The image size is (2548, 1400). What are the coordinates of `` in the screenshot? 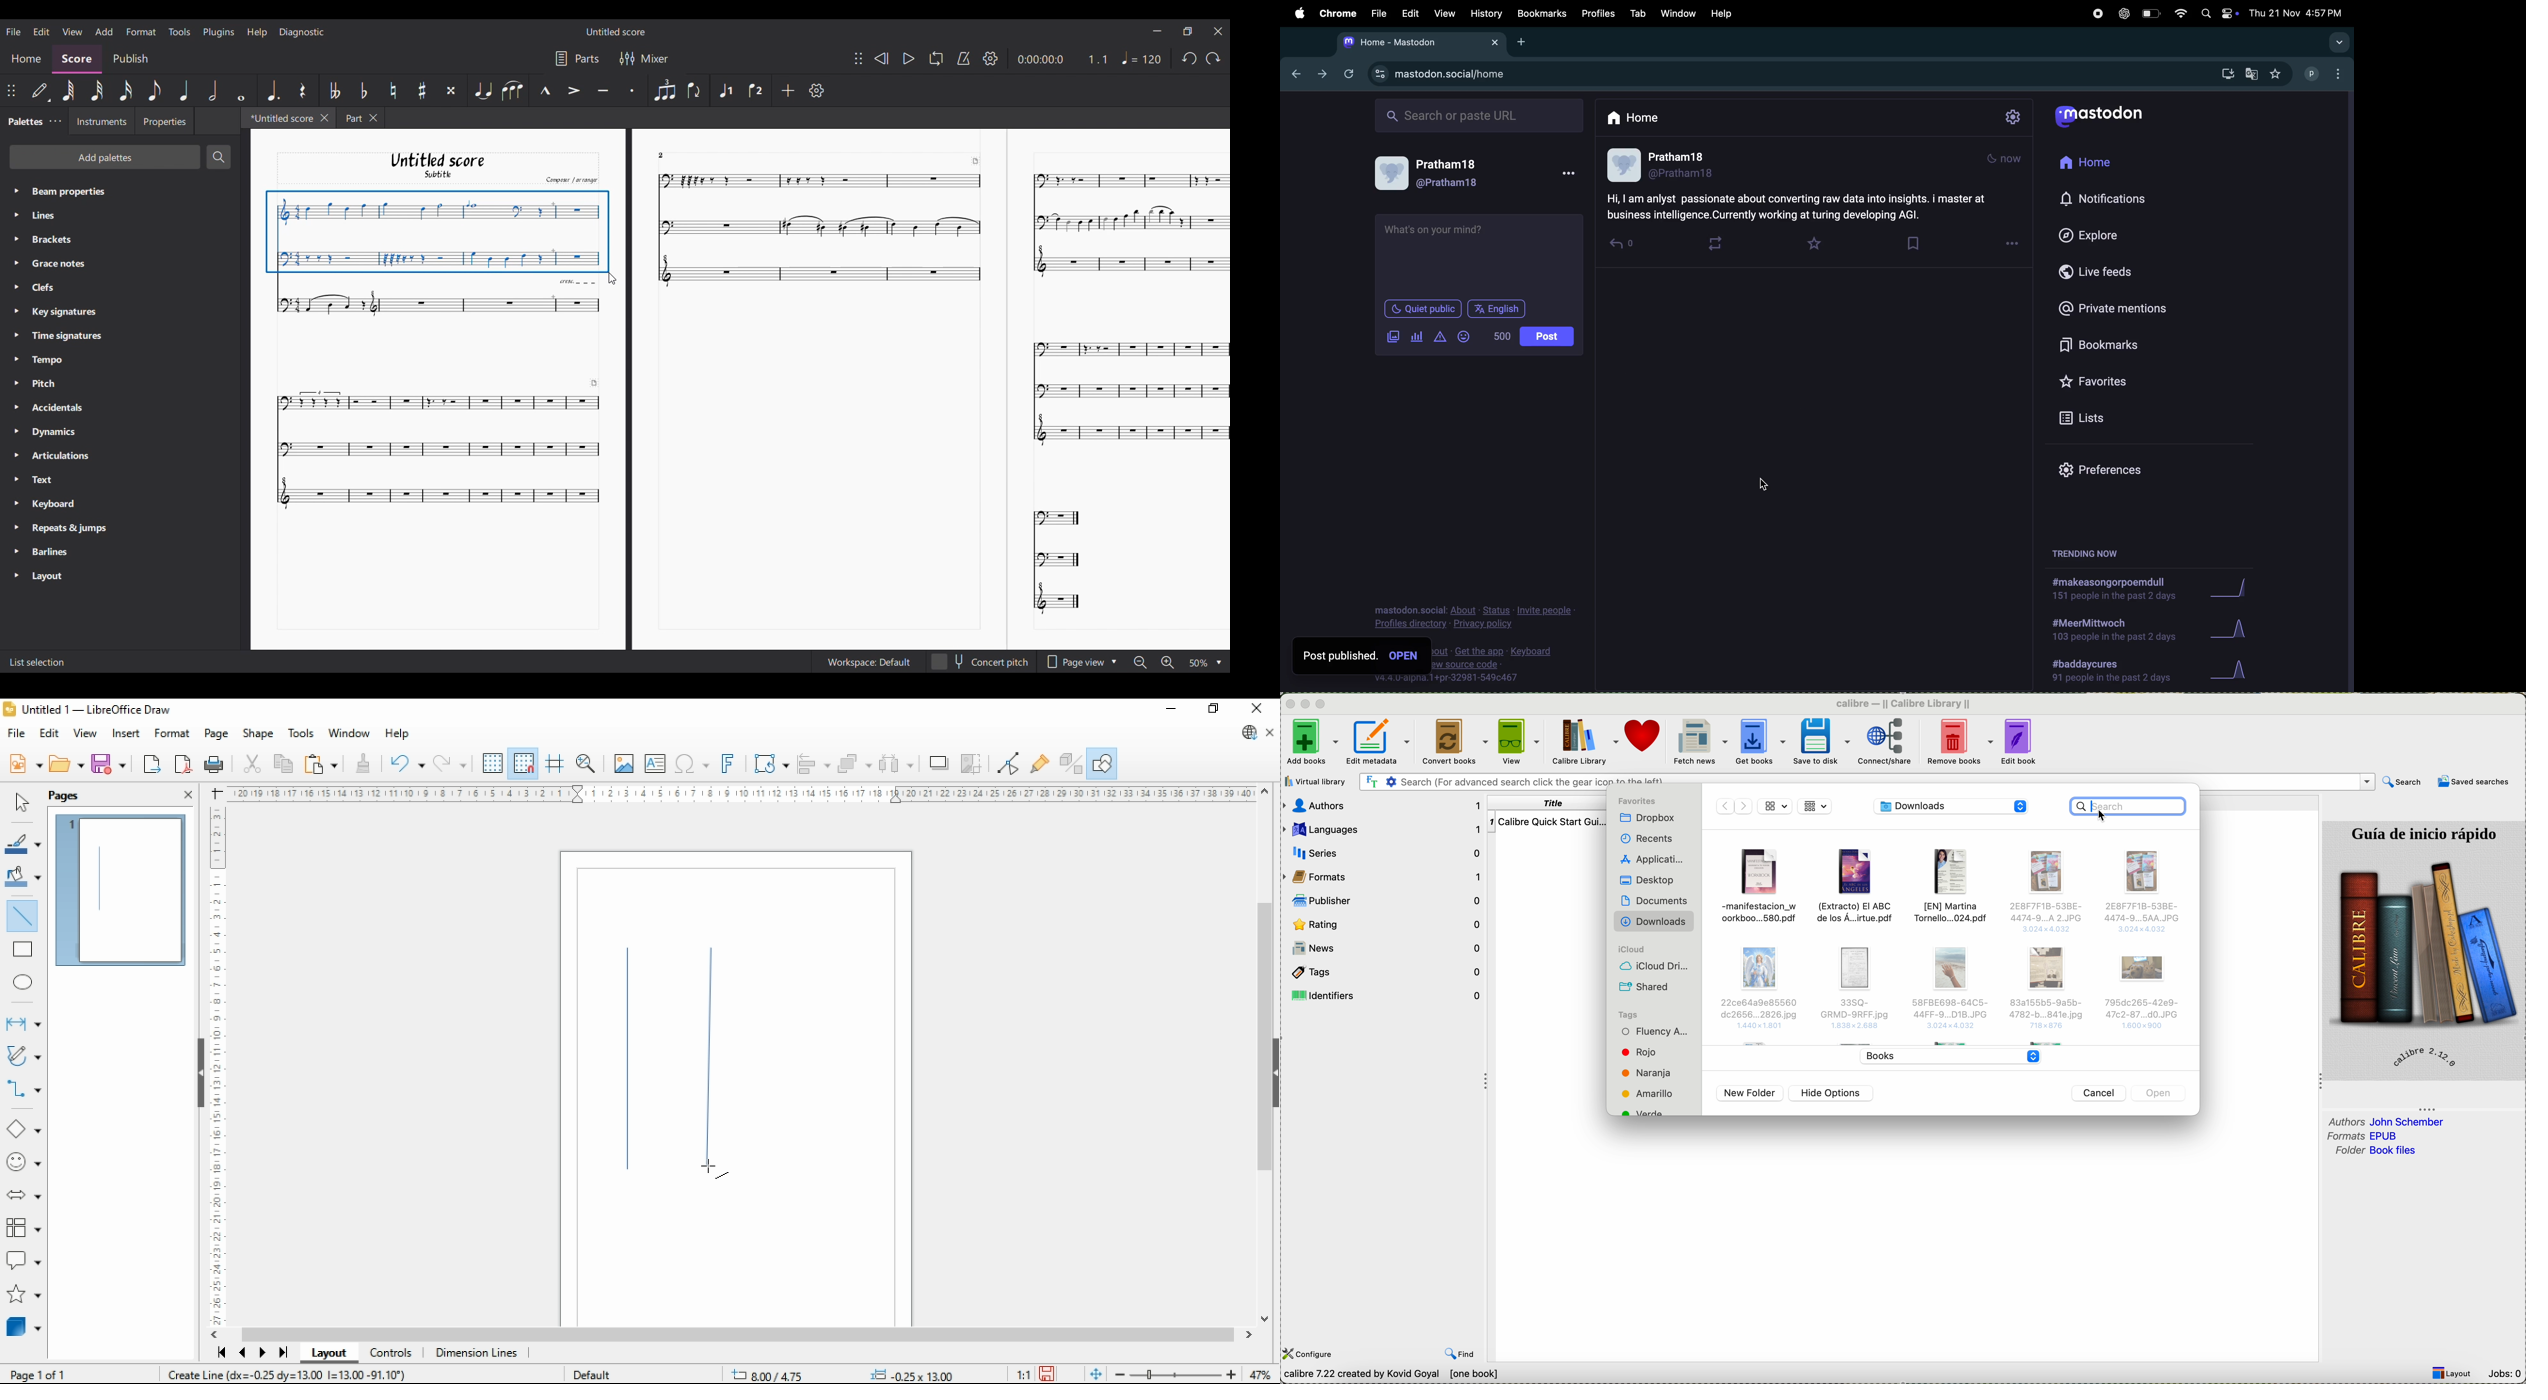 It's located at (1130, 260).